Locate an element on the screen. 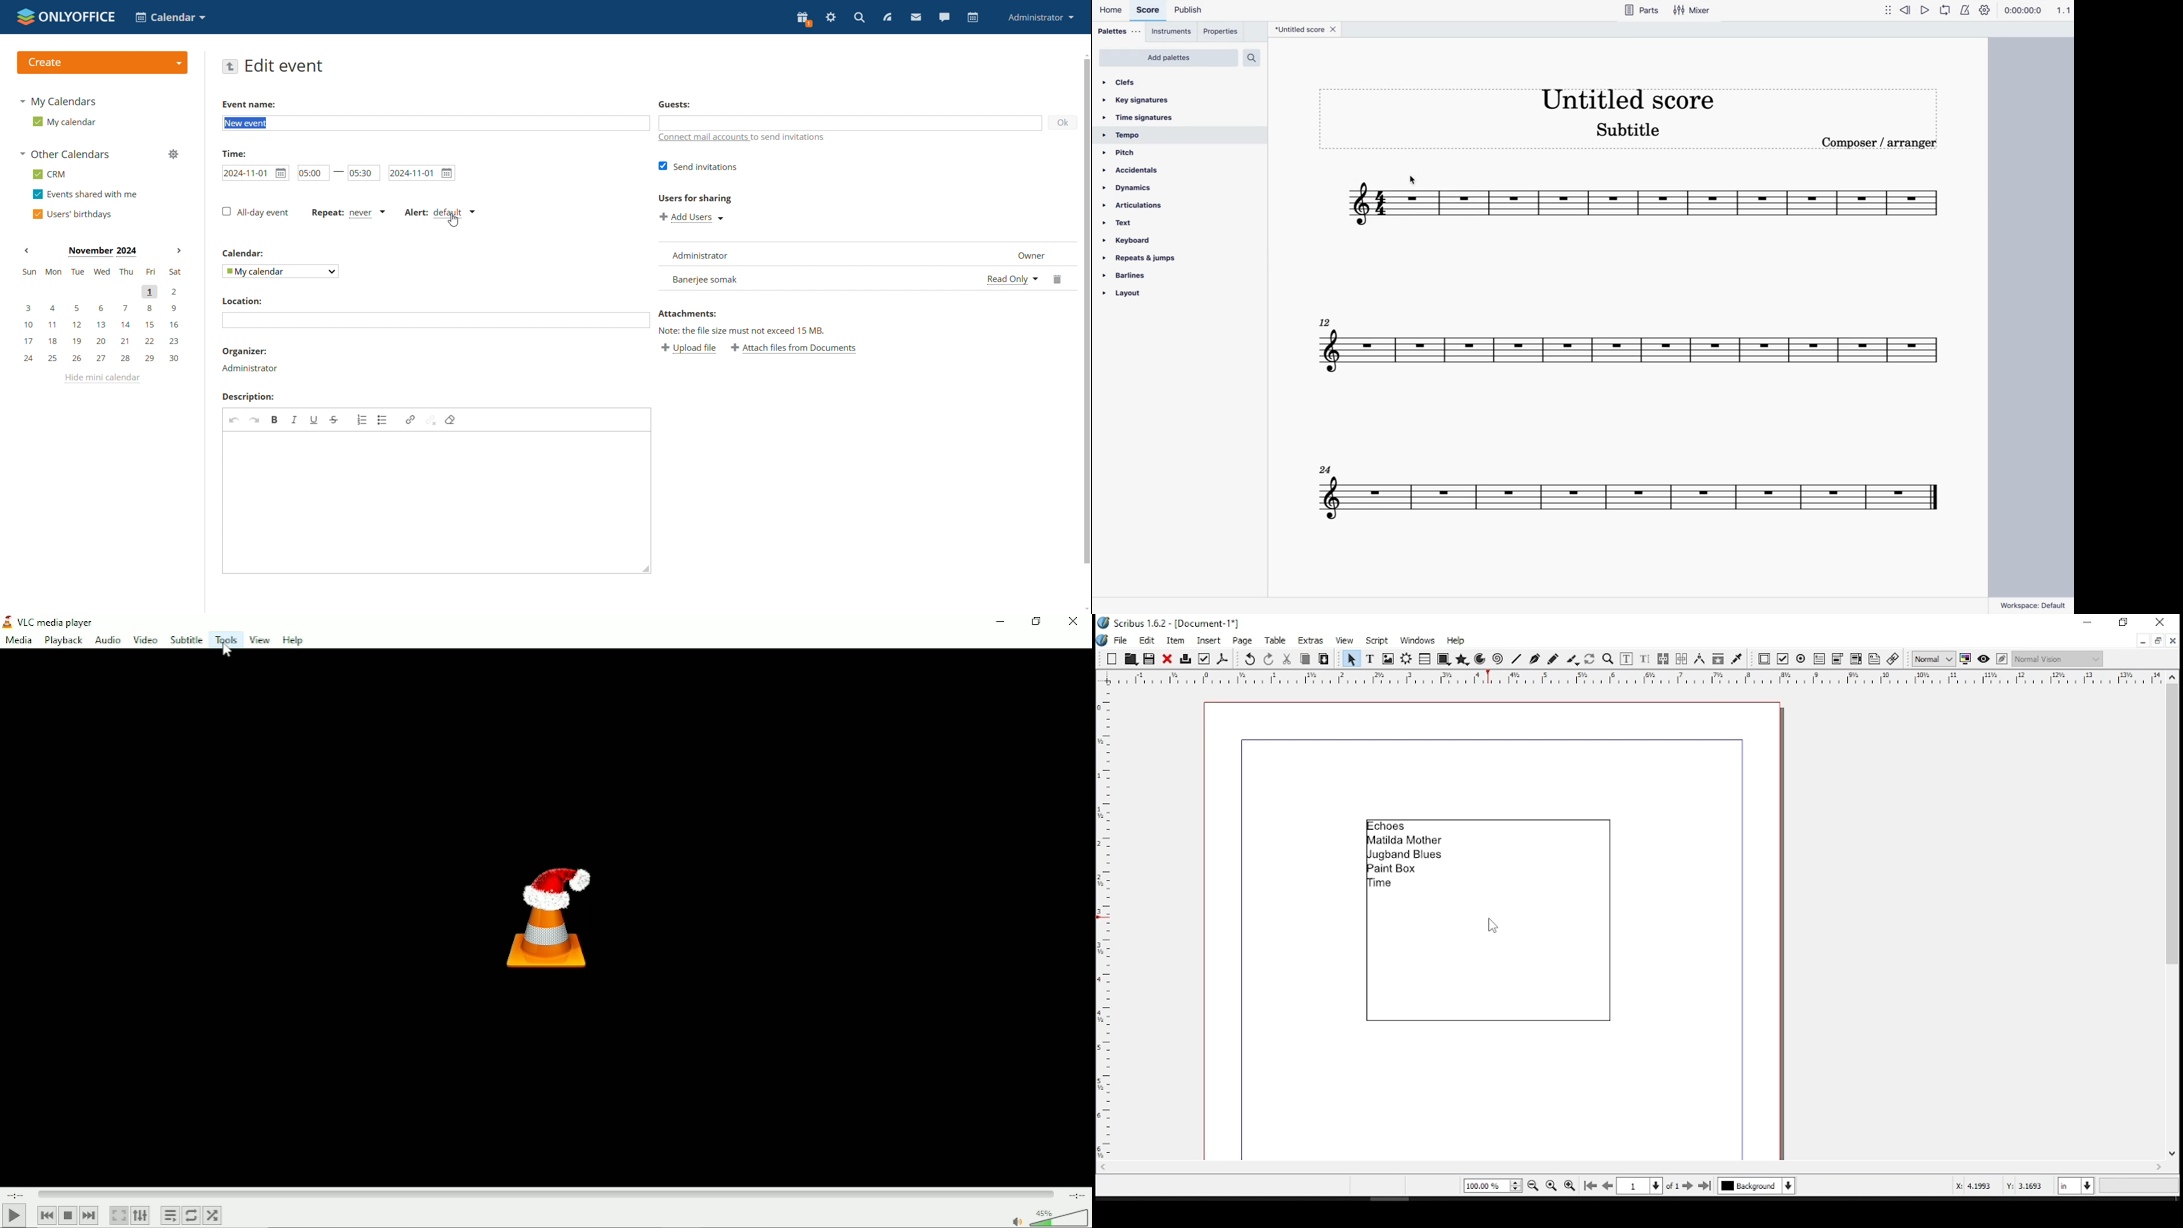 The height and width of the screenshot is (1232, 2184). redo is located at coordinates (1269, 658).